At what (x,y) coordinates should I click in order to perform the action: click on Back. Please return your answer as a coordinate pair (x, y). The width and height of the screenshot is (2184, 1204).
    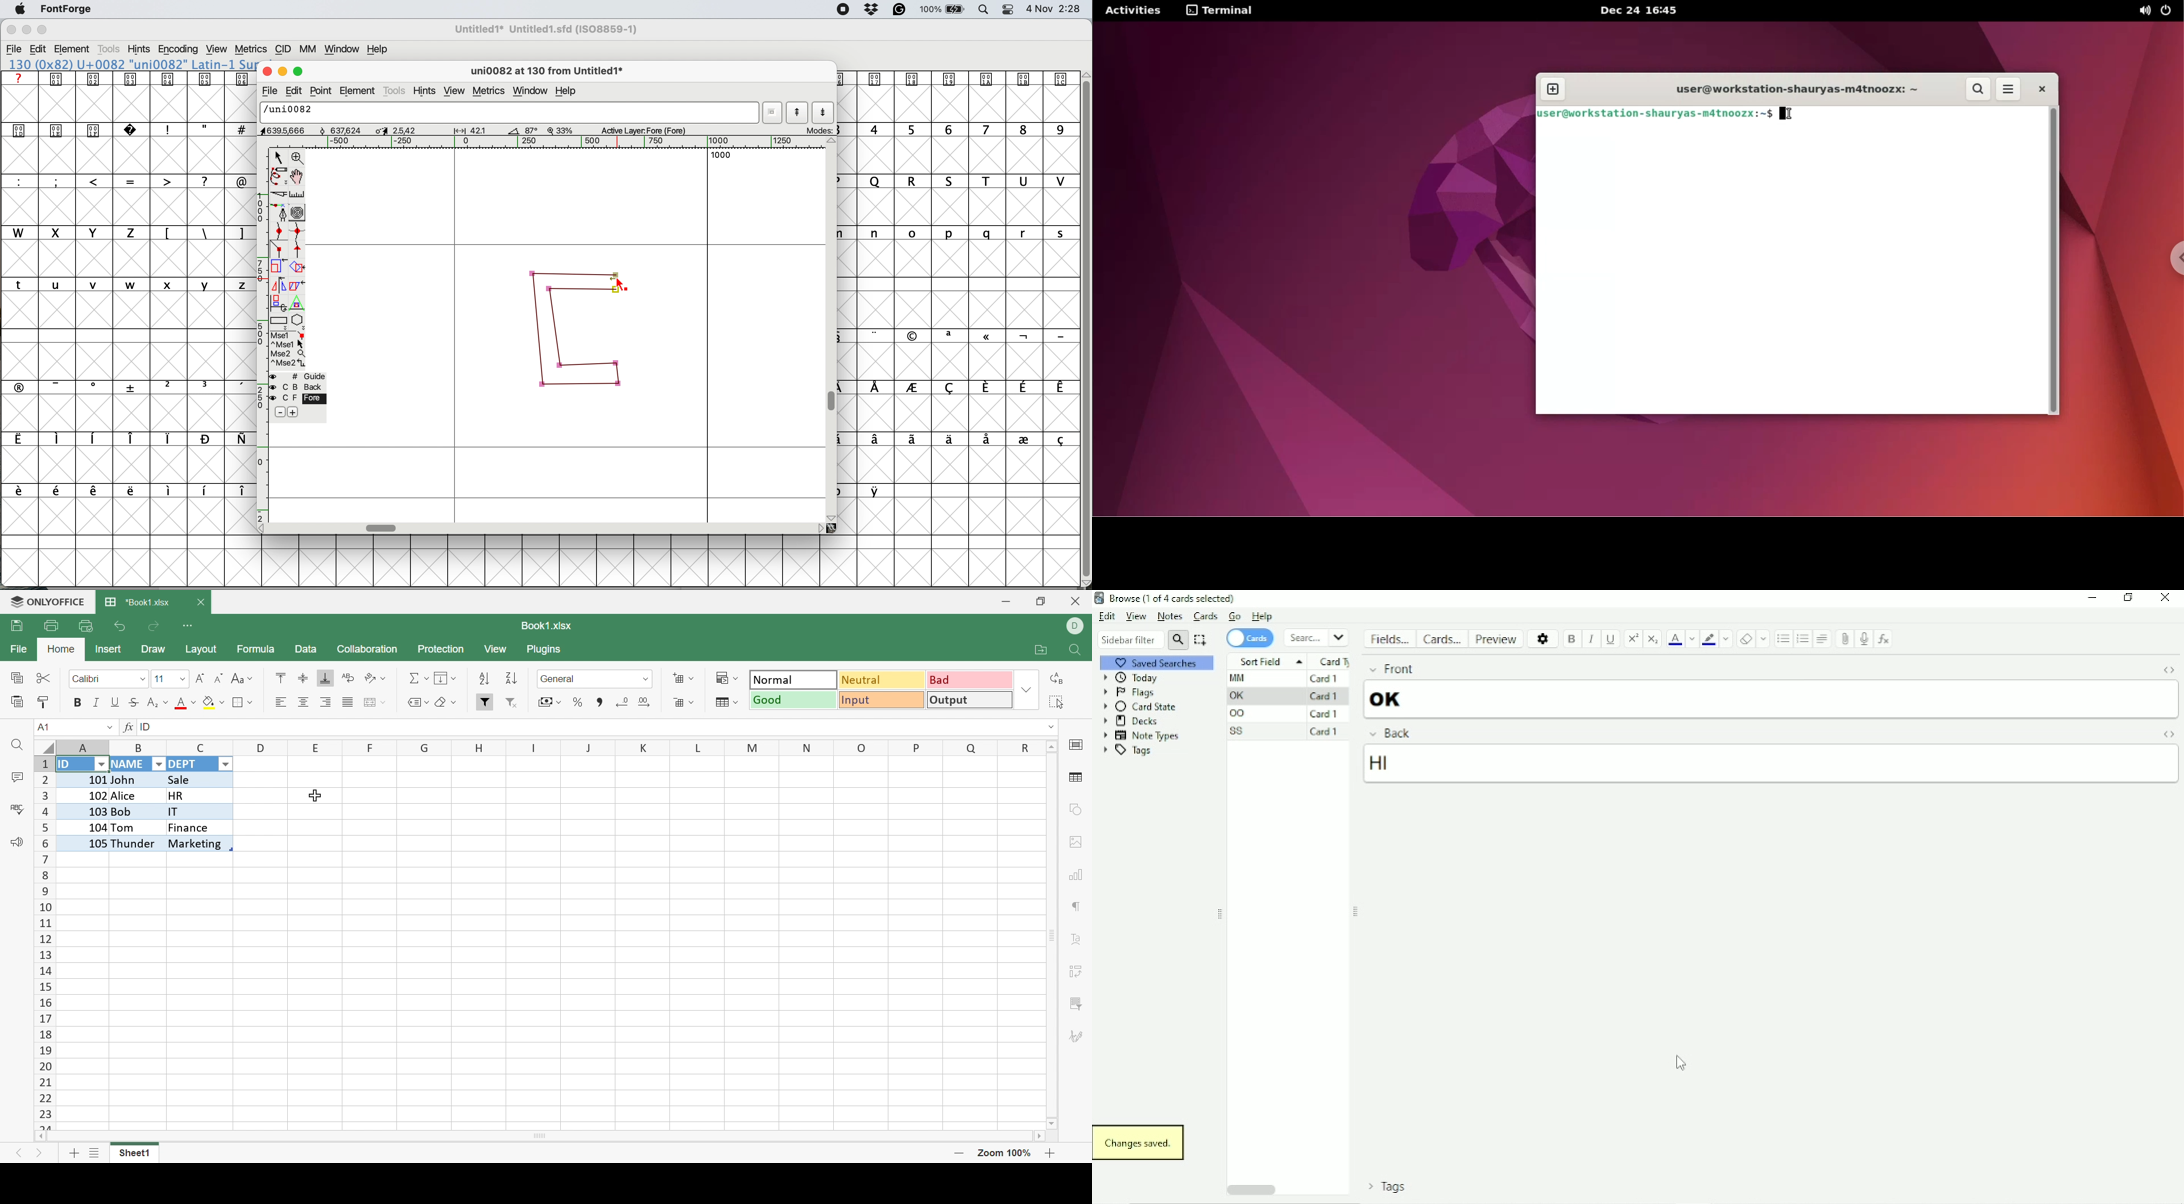
    Looking at the image, I should click on (1387, 733).